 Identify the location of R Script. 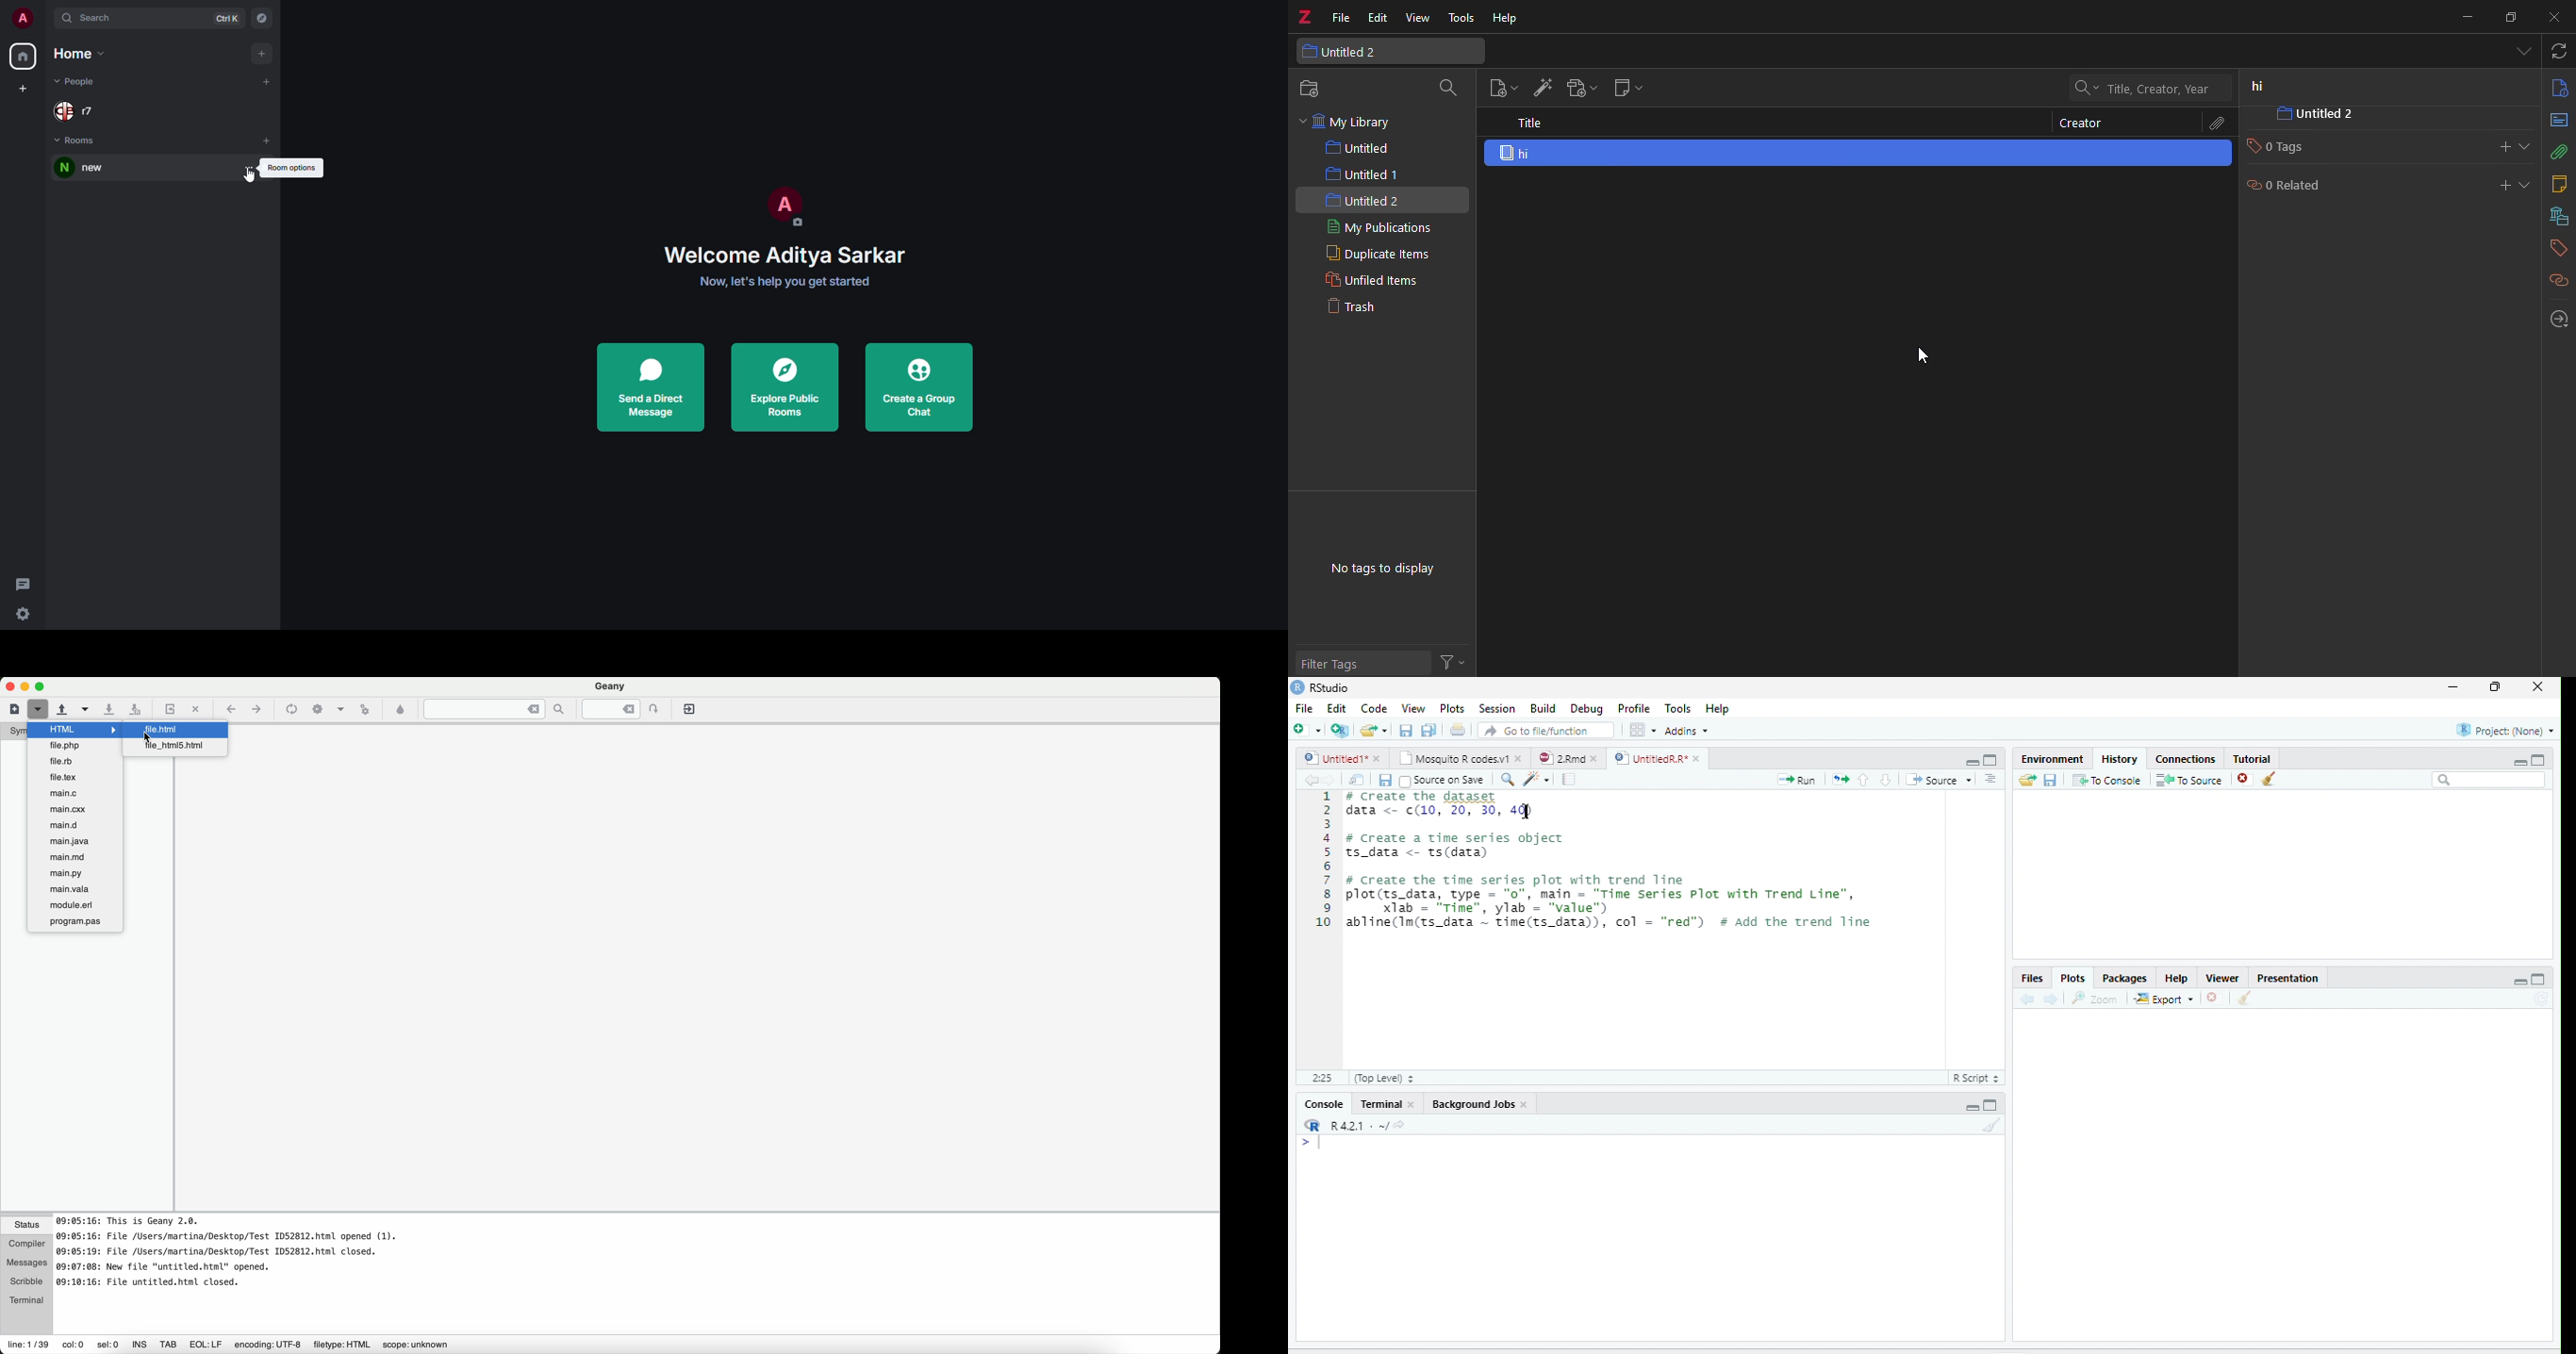
(1977, 1078).